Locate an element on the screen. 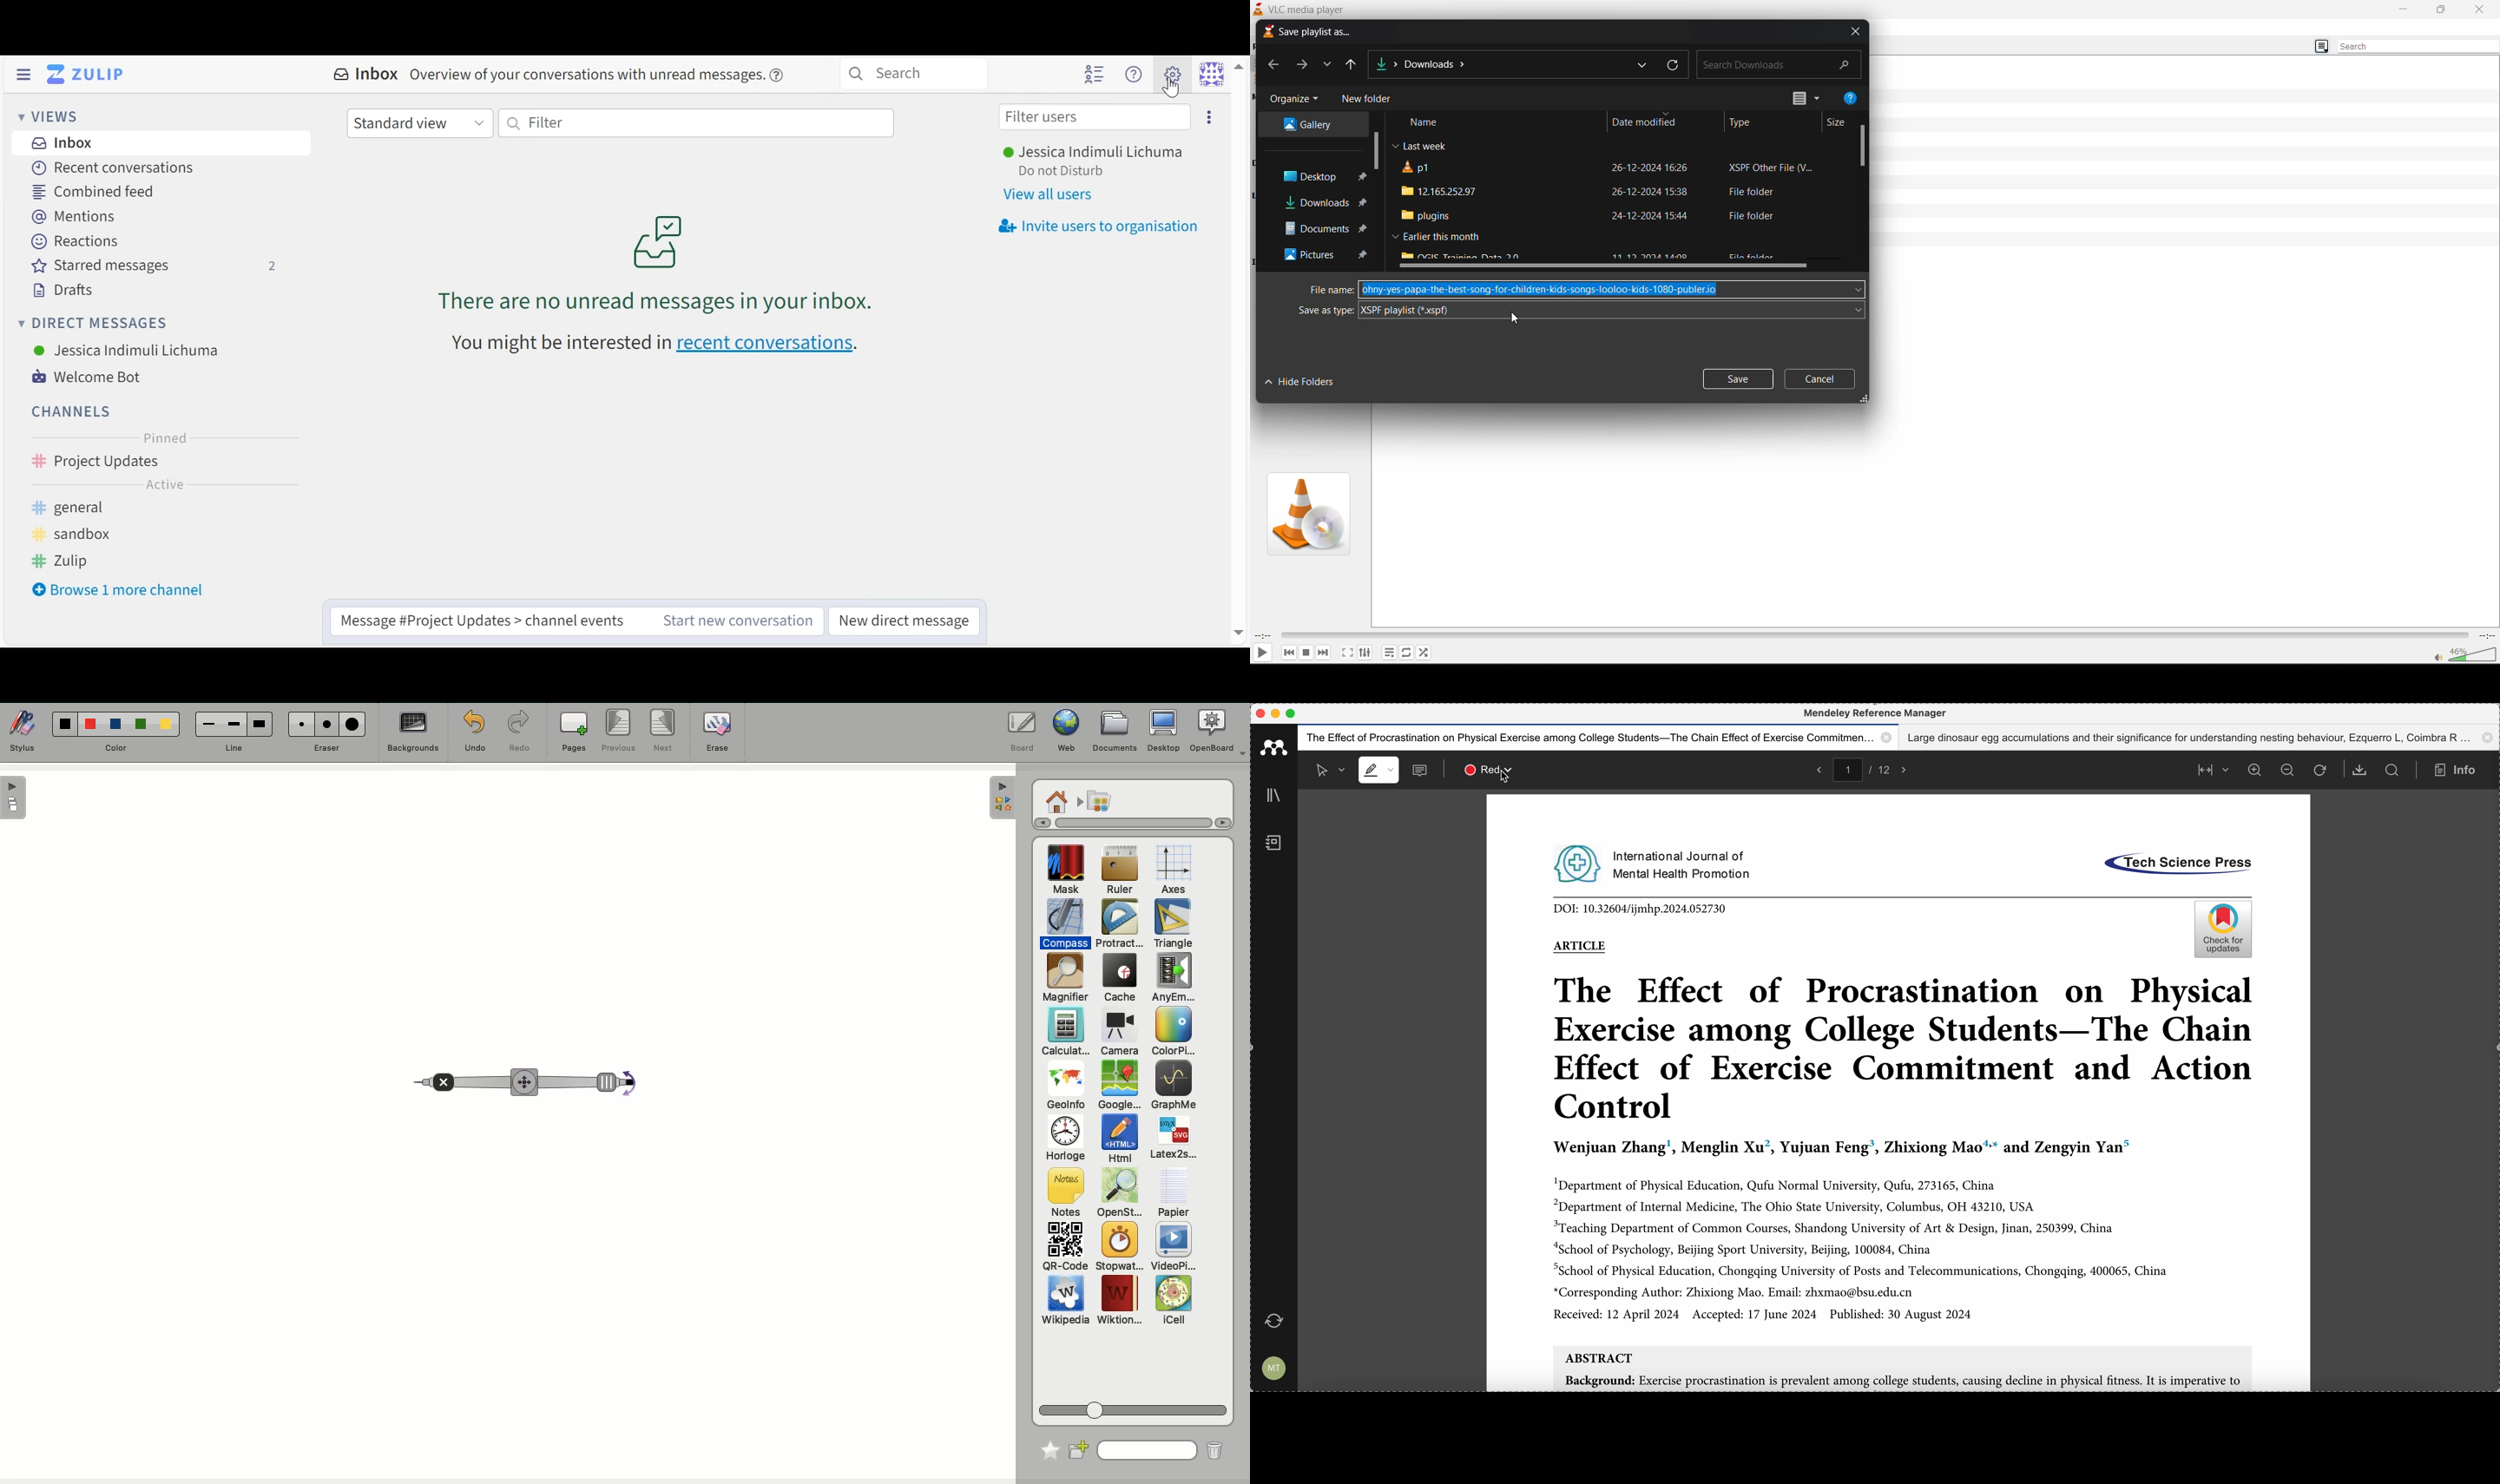 The height and width of the screenshot is (1484, 2520). last sync is located at coordinates (1278, 1321).